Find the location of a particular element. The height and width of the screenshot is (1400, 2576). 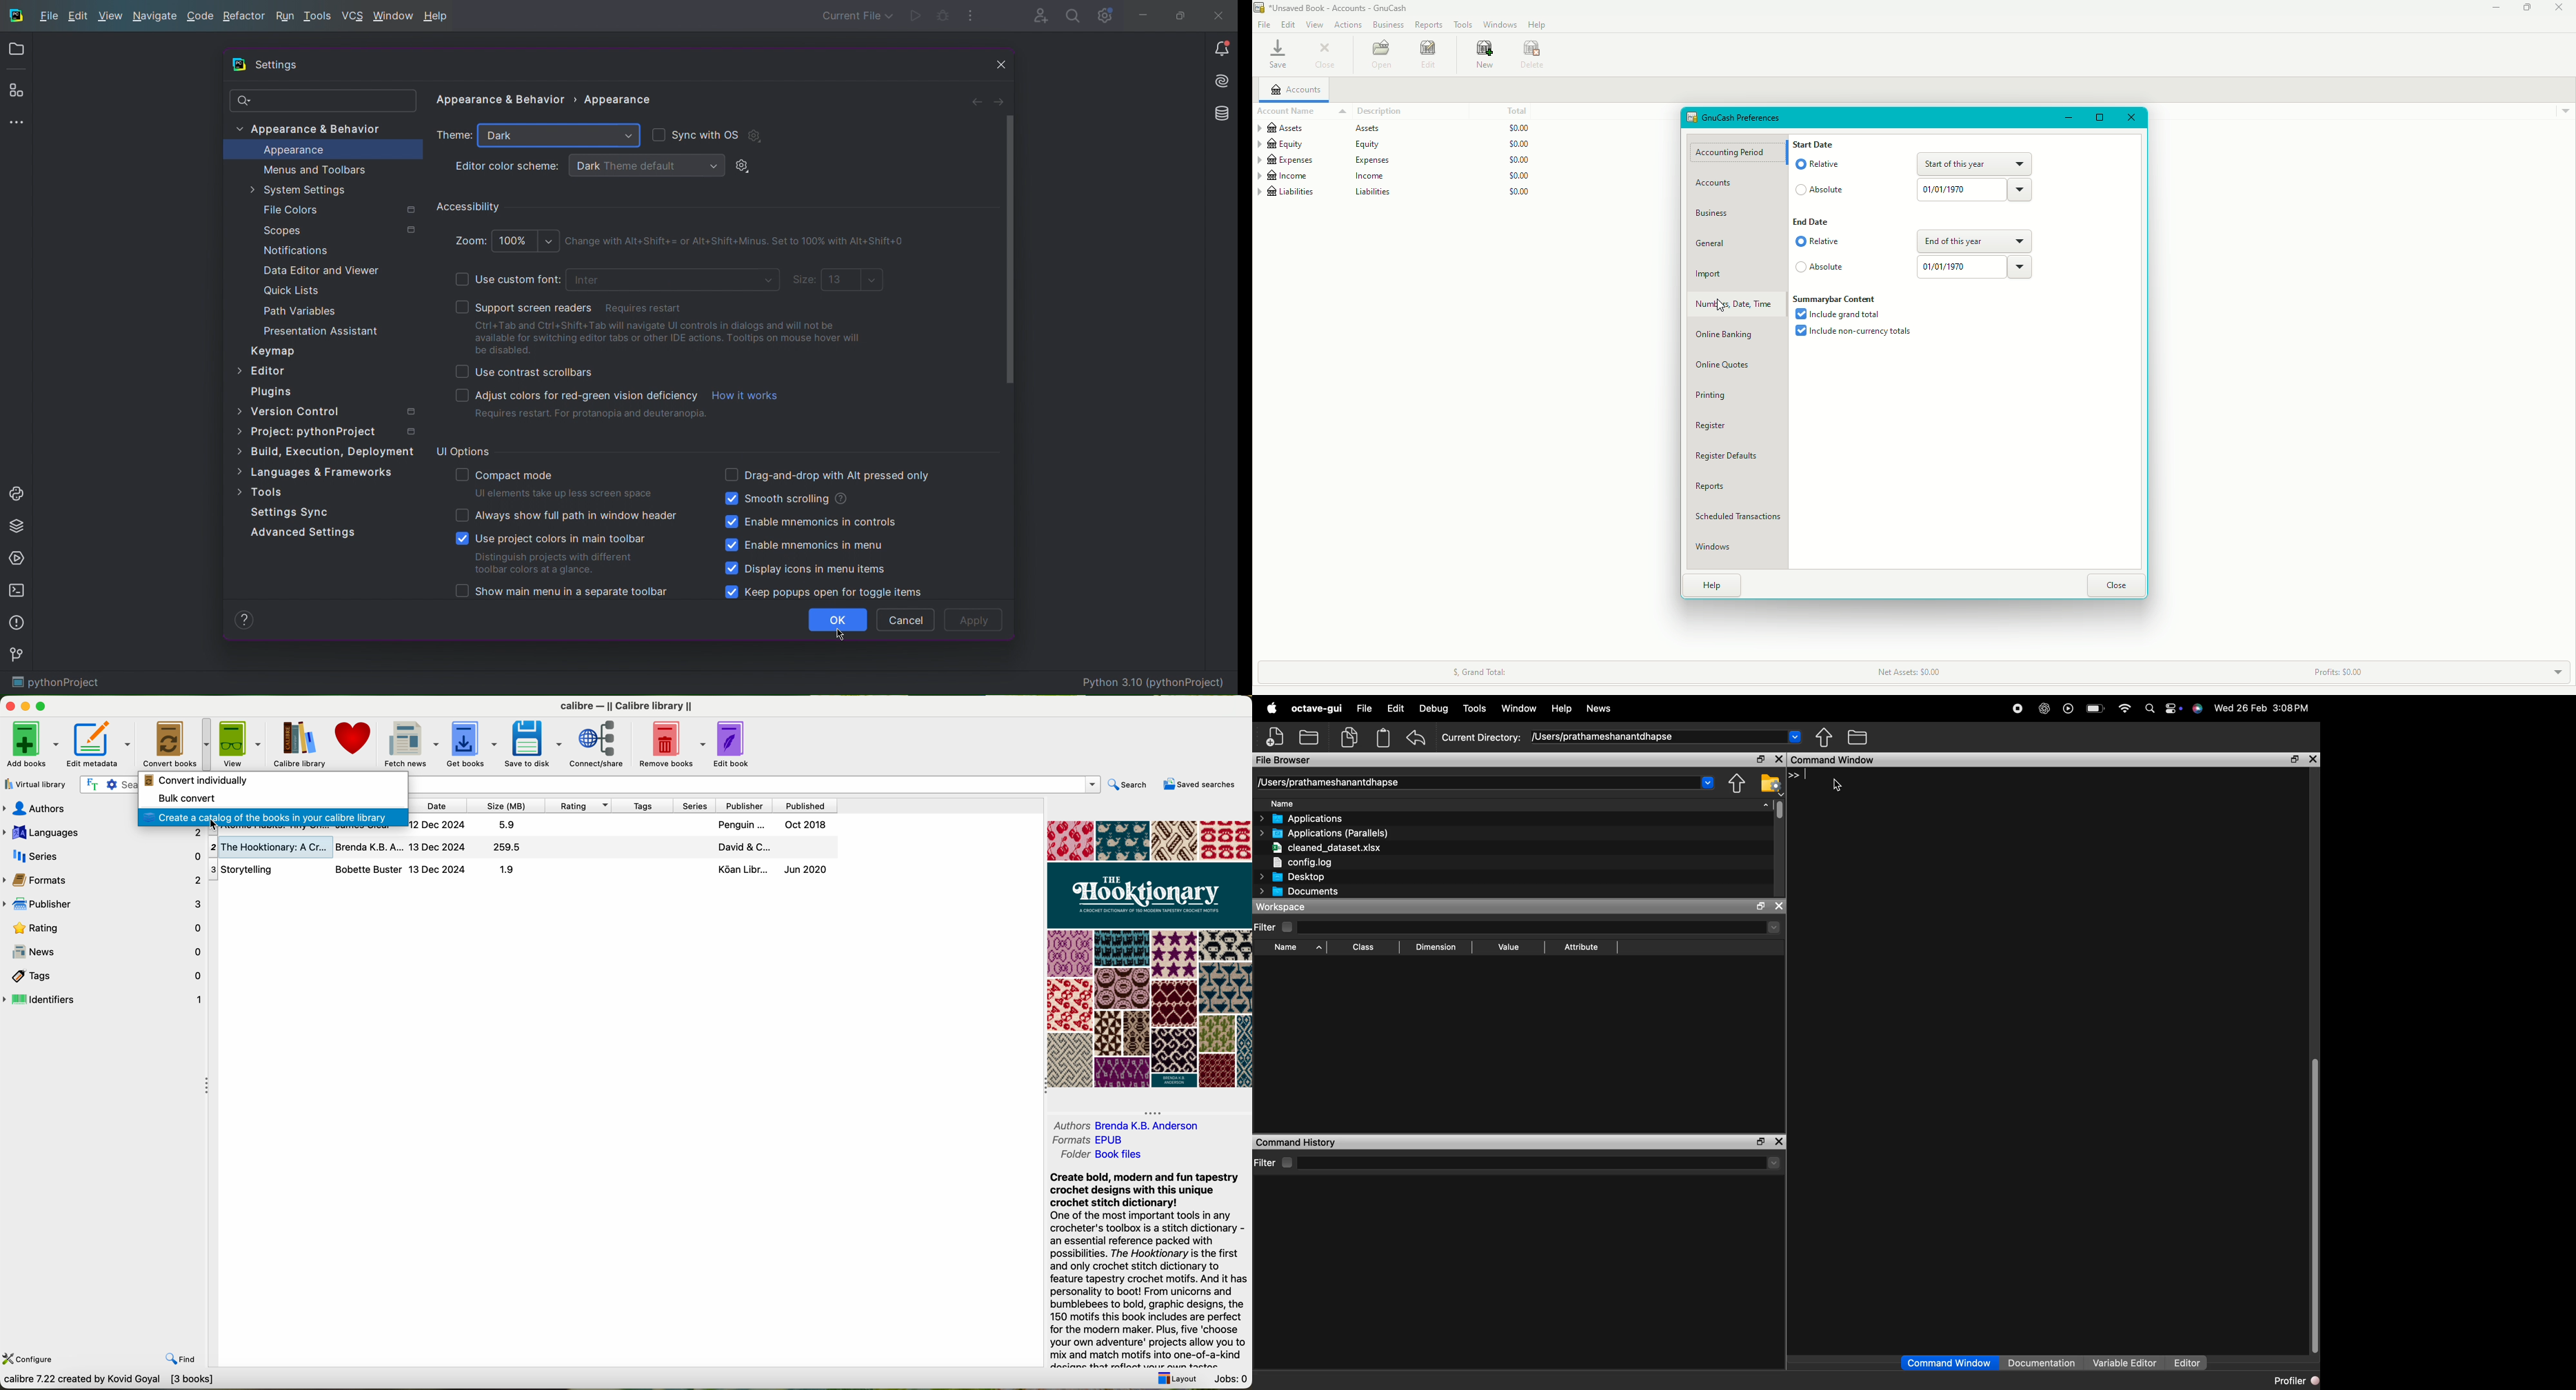

convert individually is located at coordinates (197, 779).